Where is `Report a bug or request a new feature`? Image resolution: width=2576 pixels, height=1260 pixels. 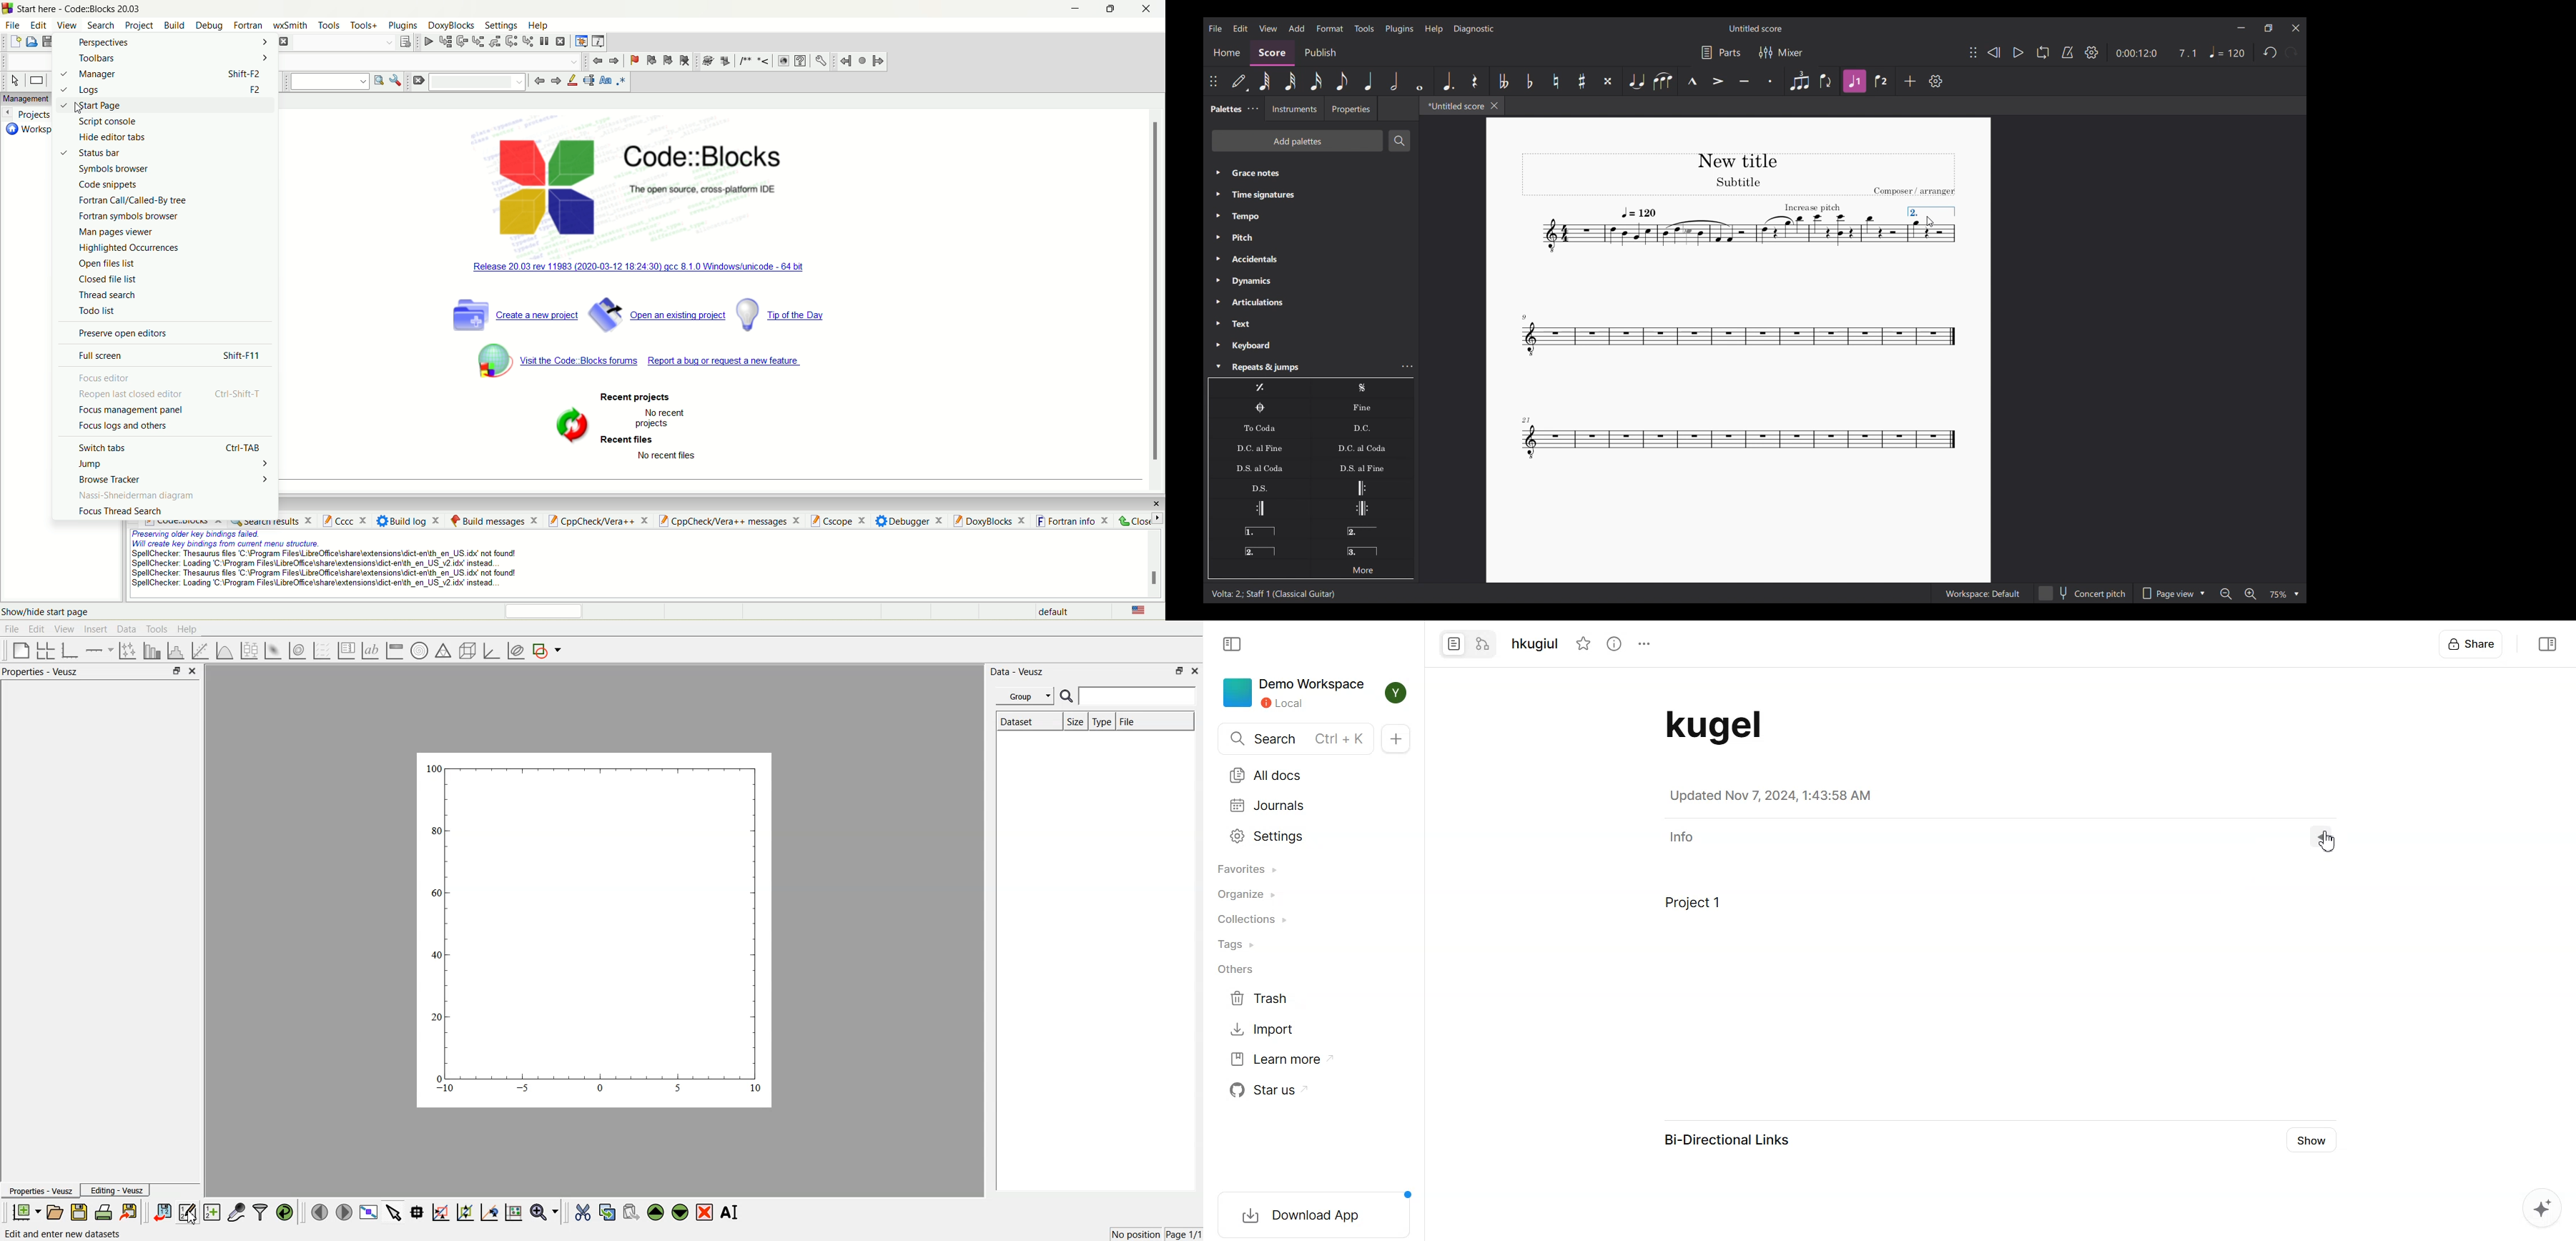
Report a bug or request a new feature is located at coordinates (729, 362).